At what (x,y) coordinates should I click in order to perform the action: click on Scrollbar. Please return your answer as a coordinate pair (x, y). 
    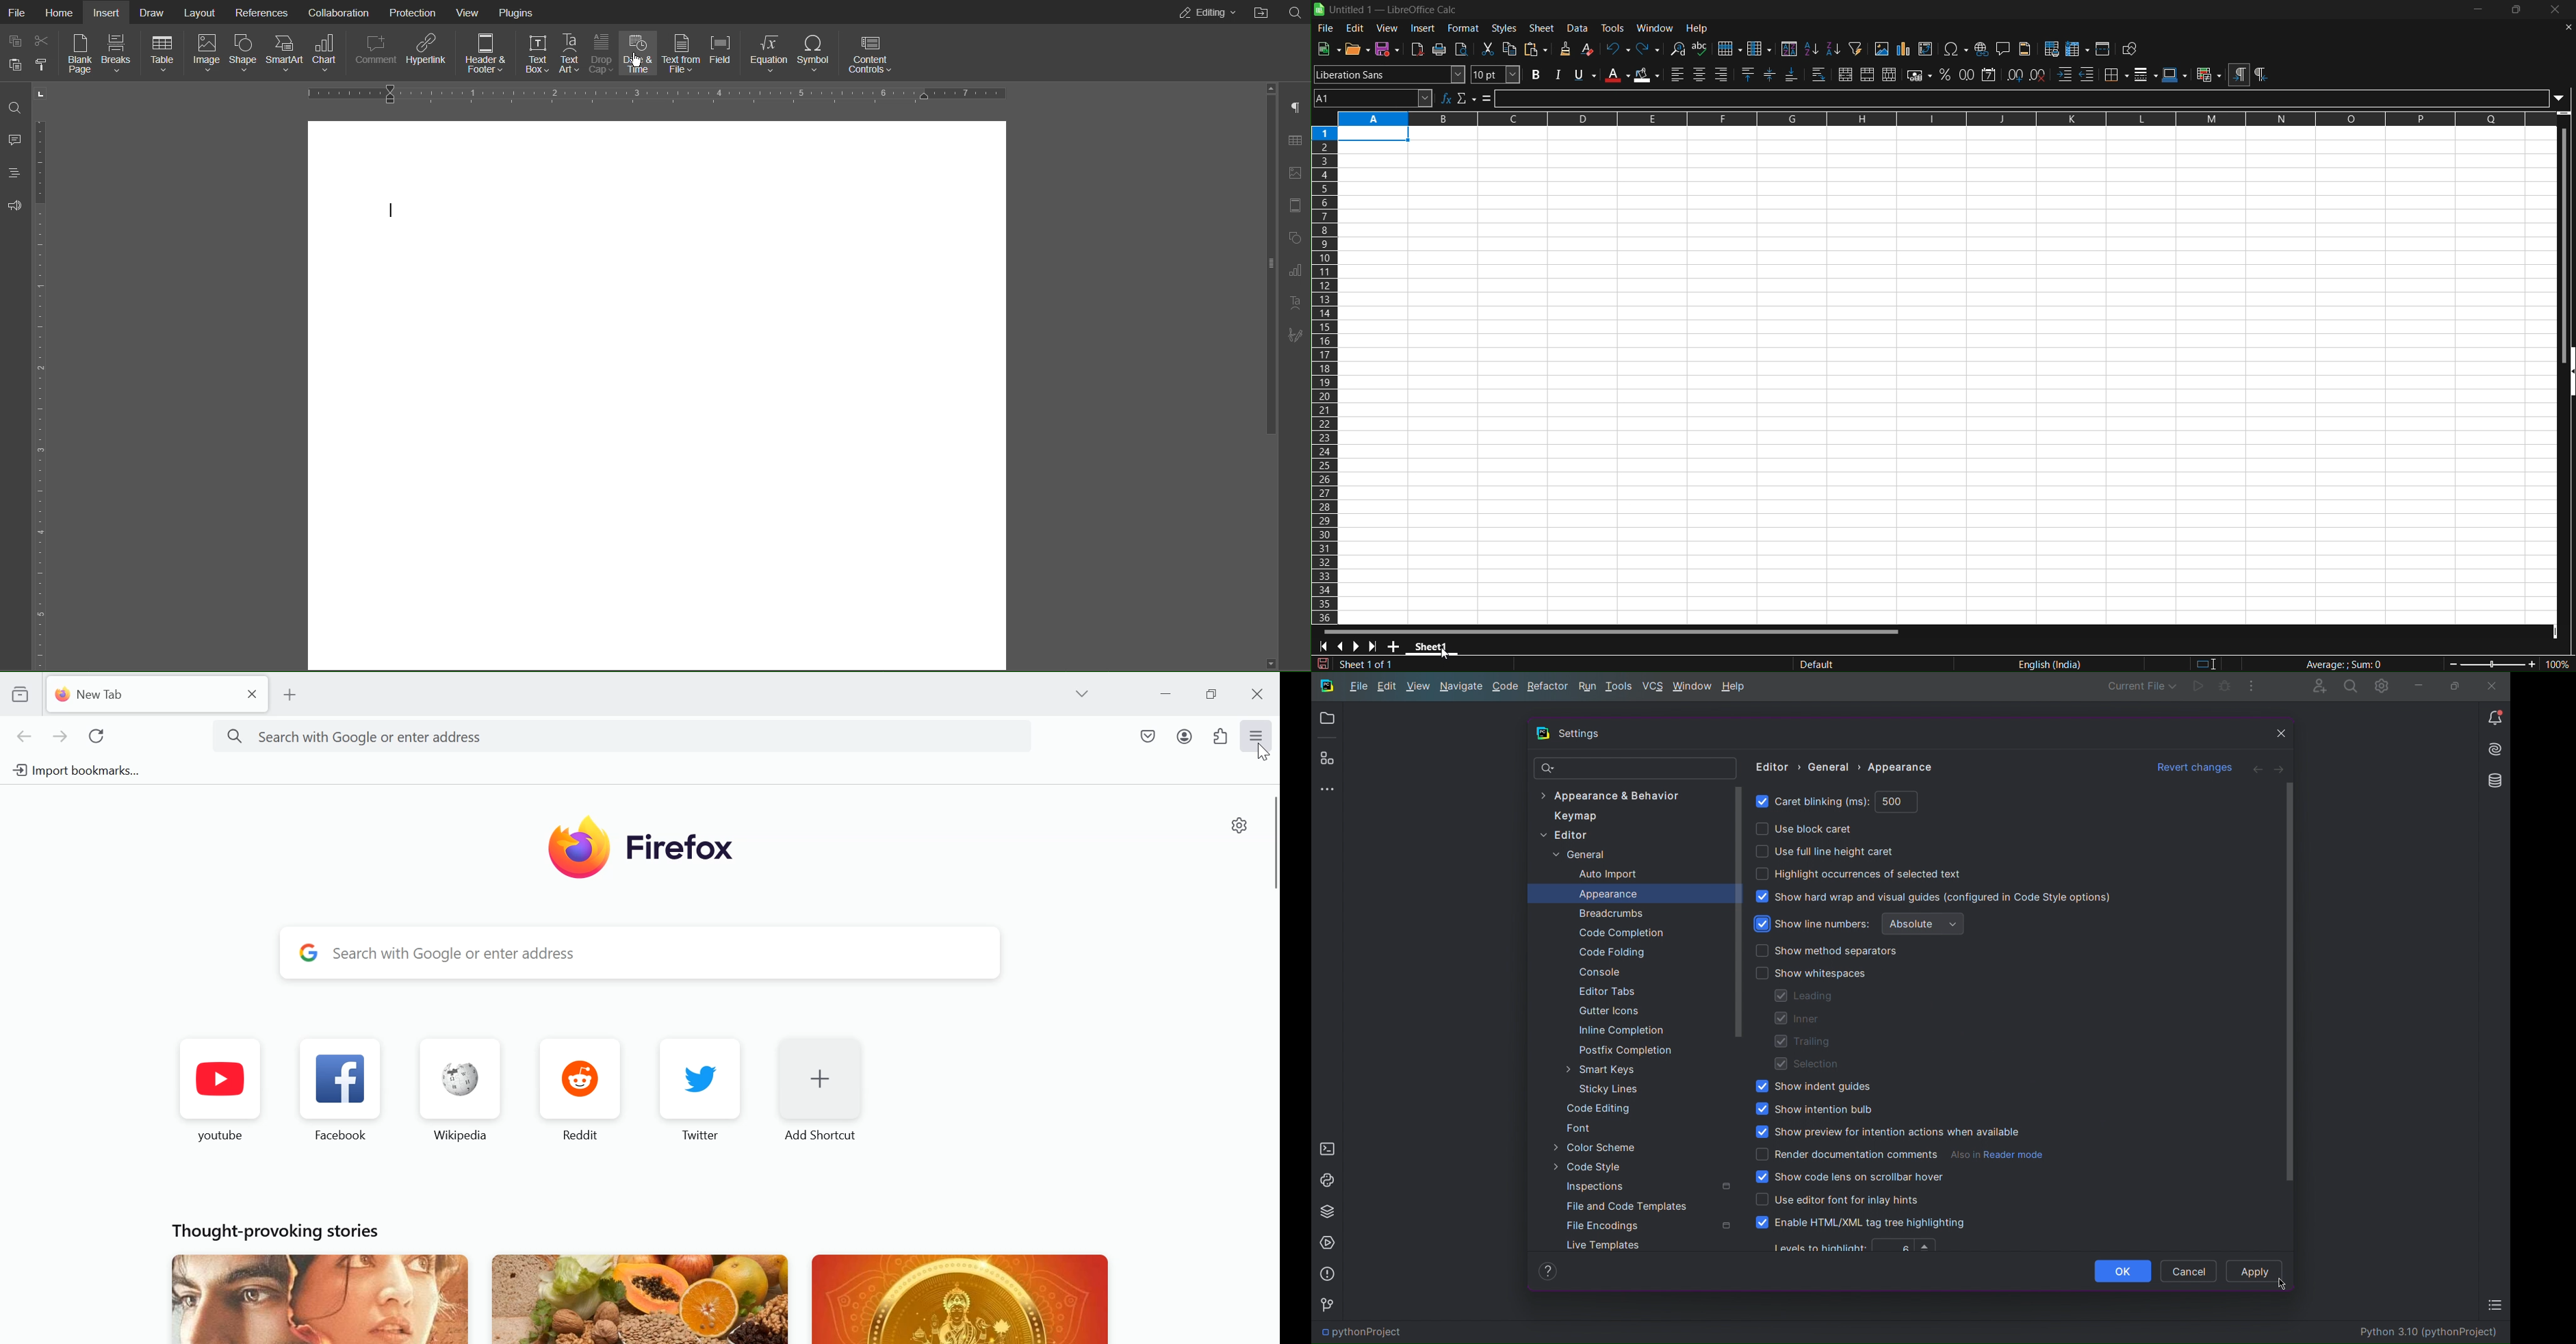
    Looking at the image, I should click on (1740, 912).